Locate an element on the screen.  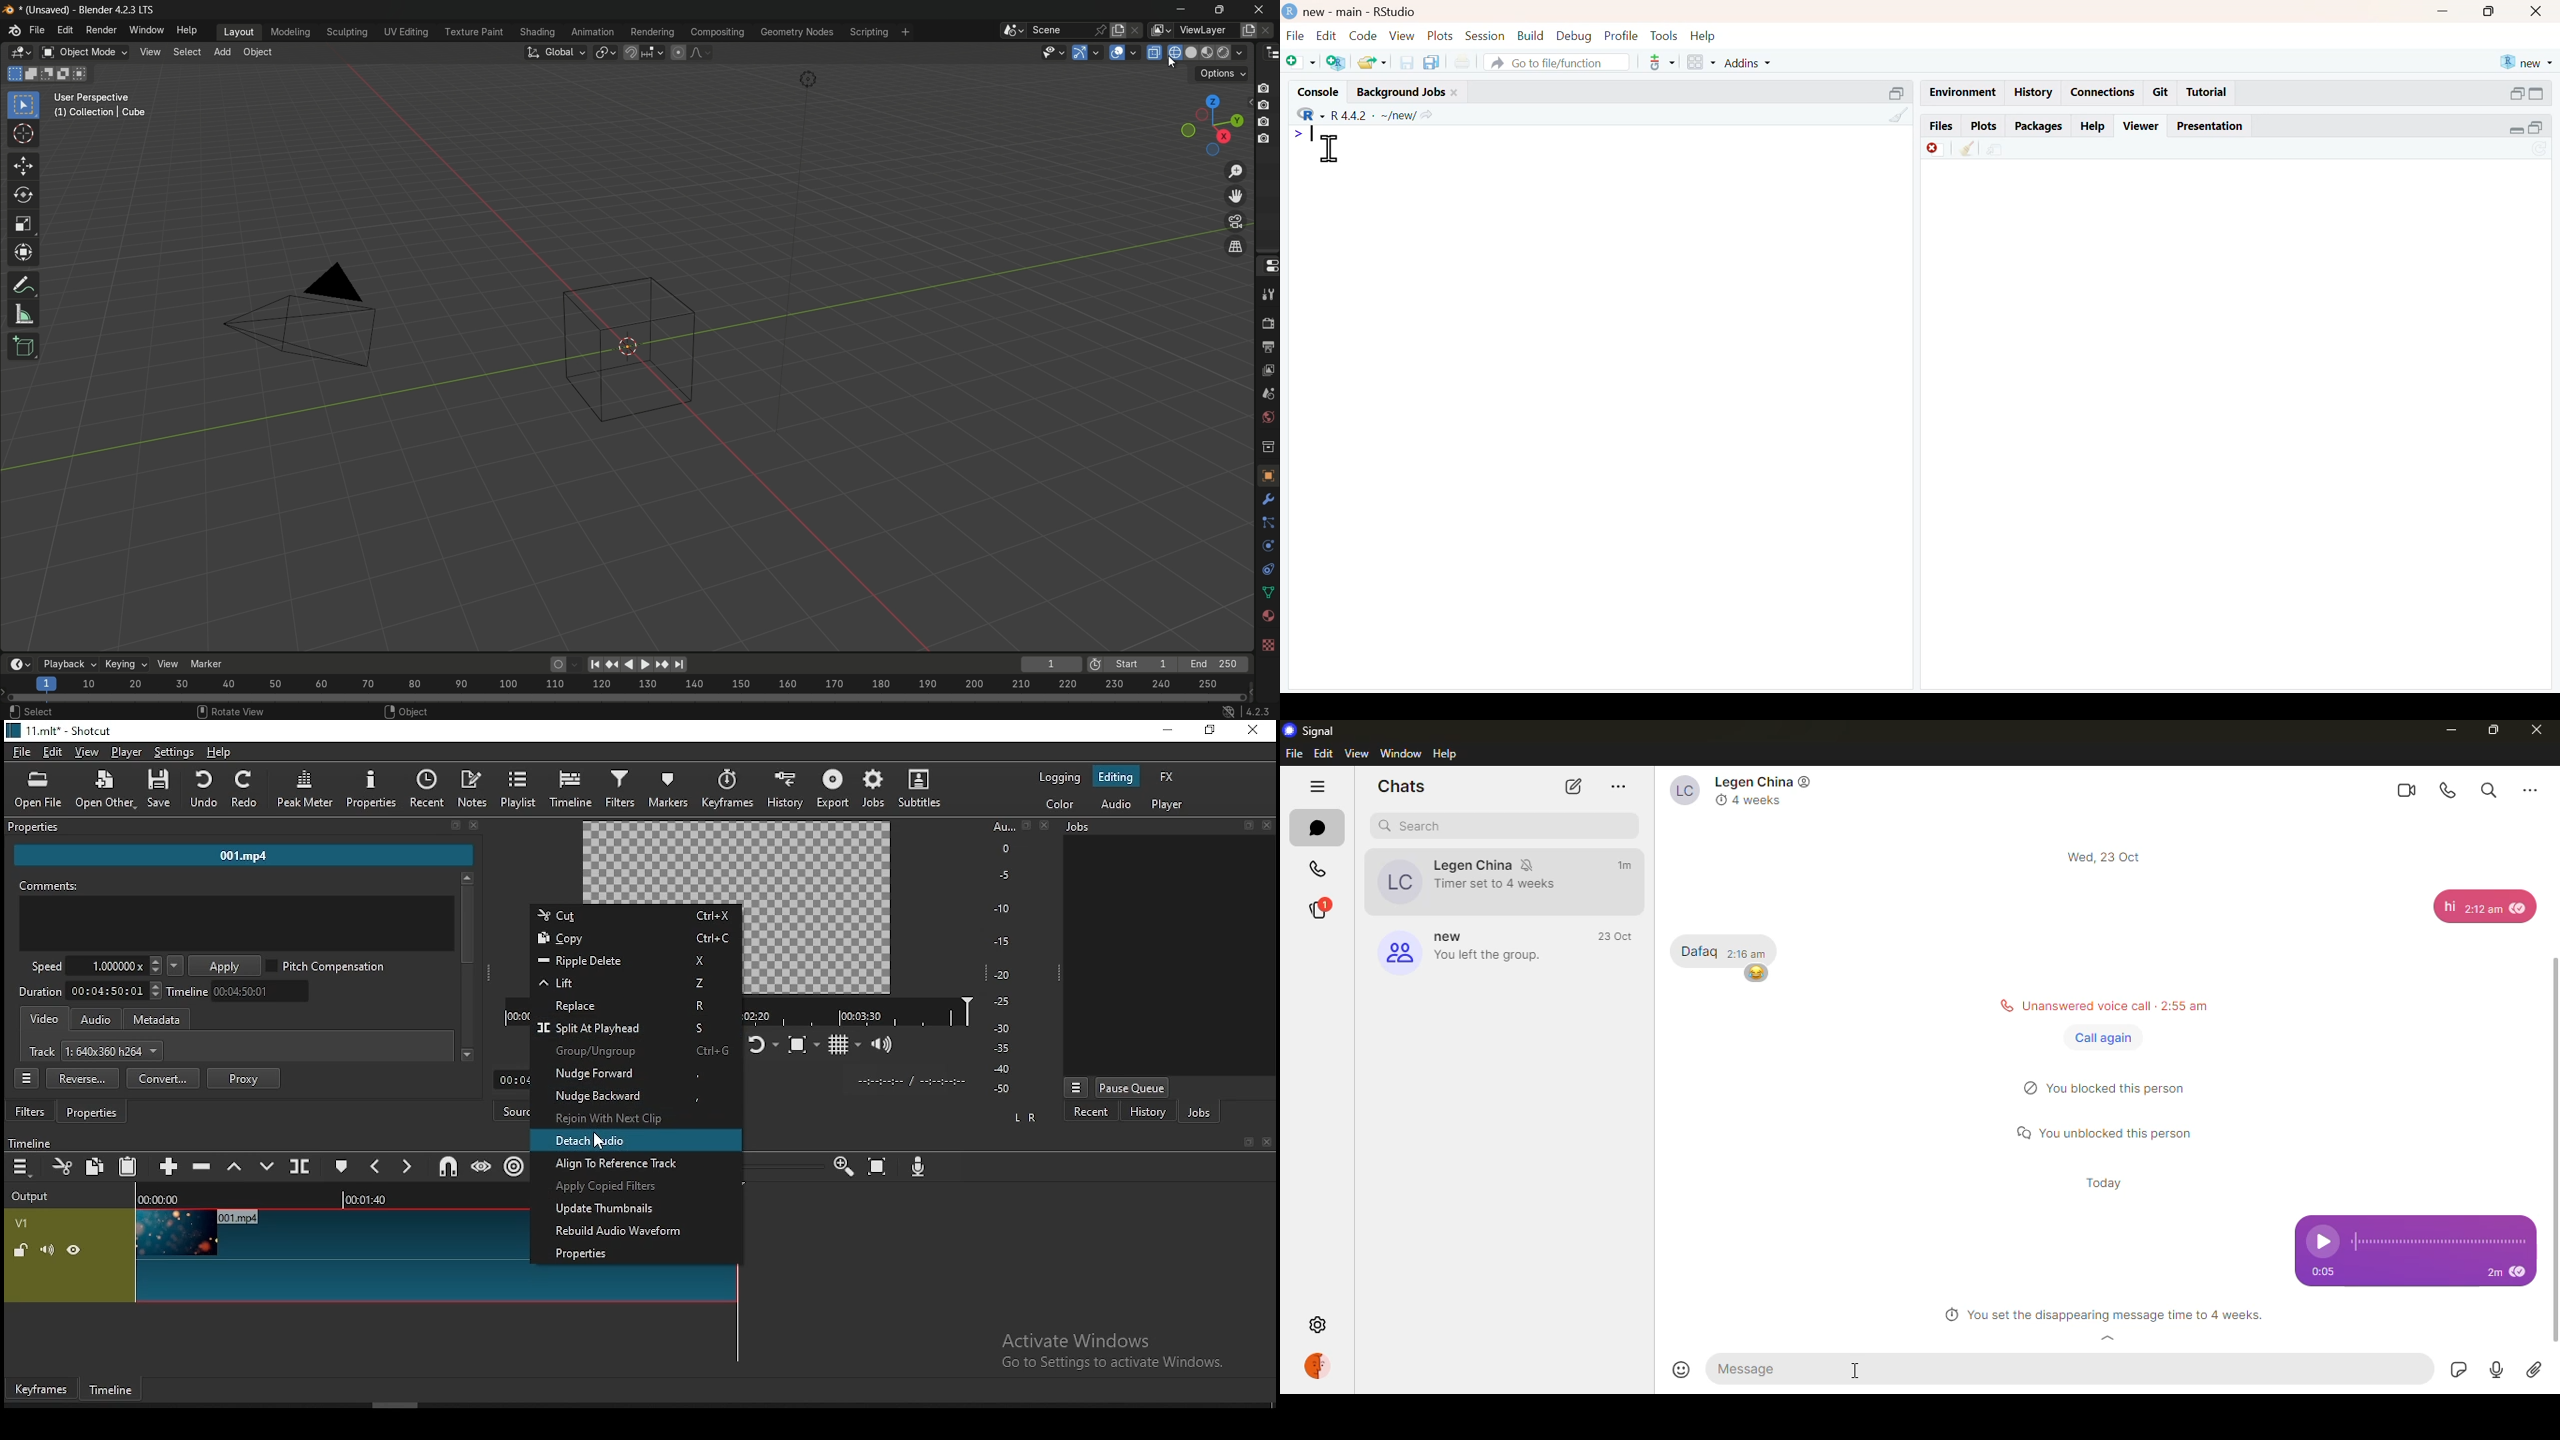
save is located at coordinates (163, 788).